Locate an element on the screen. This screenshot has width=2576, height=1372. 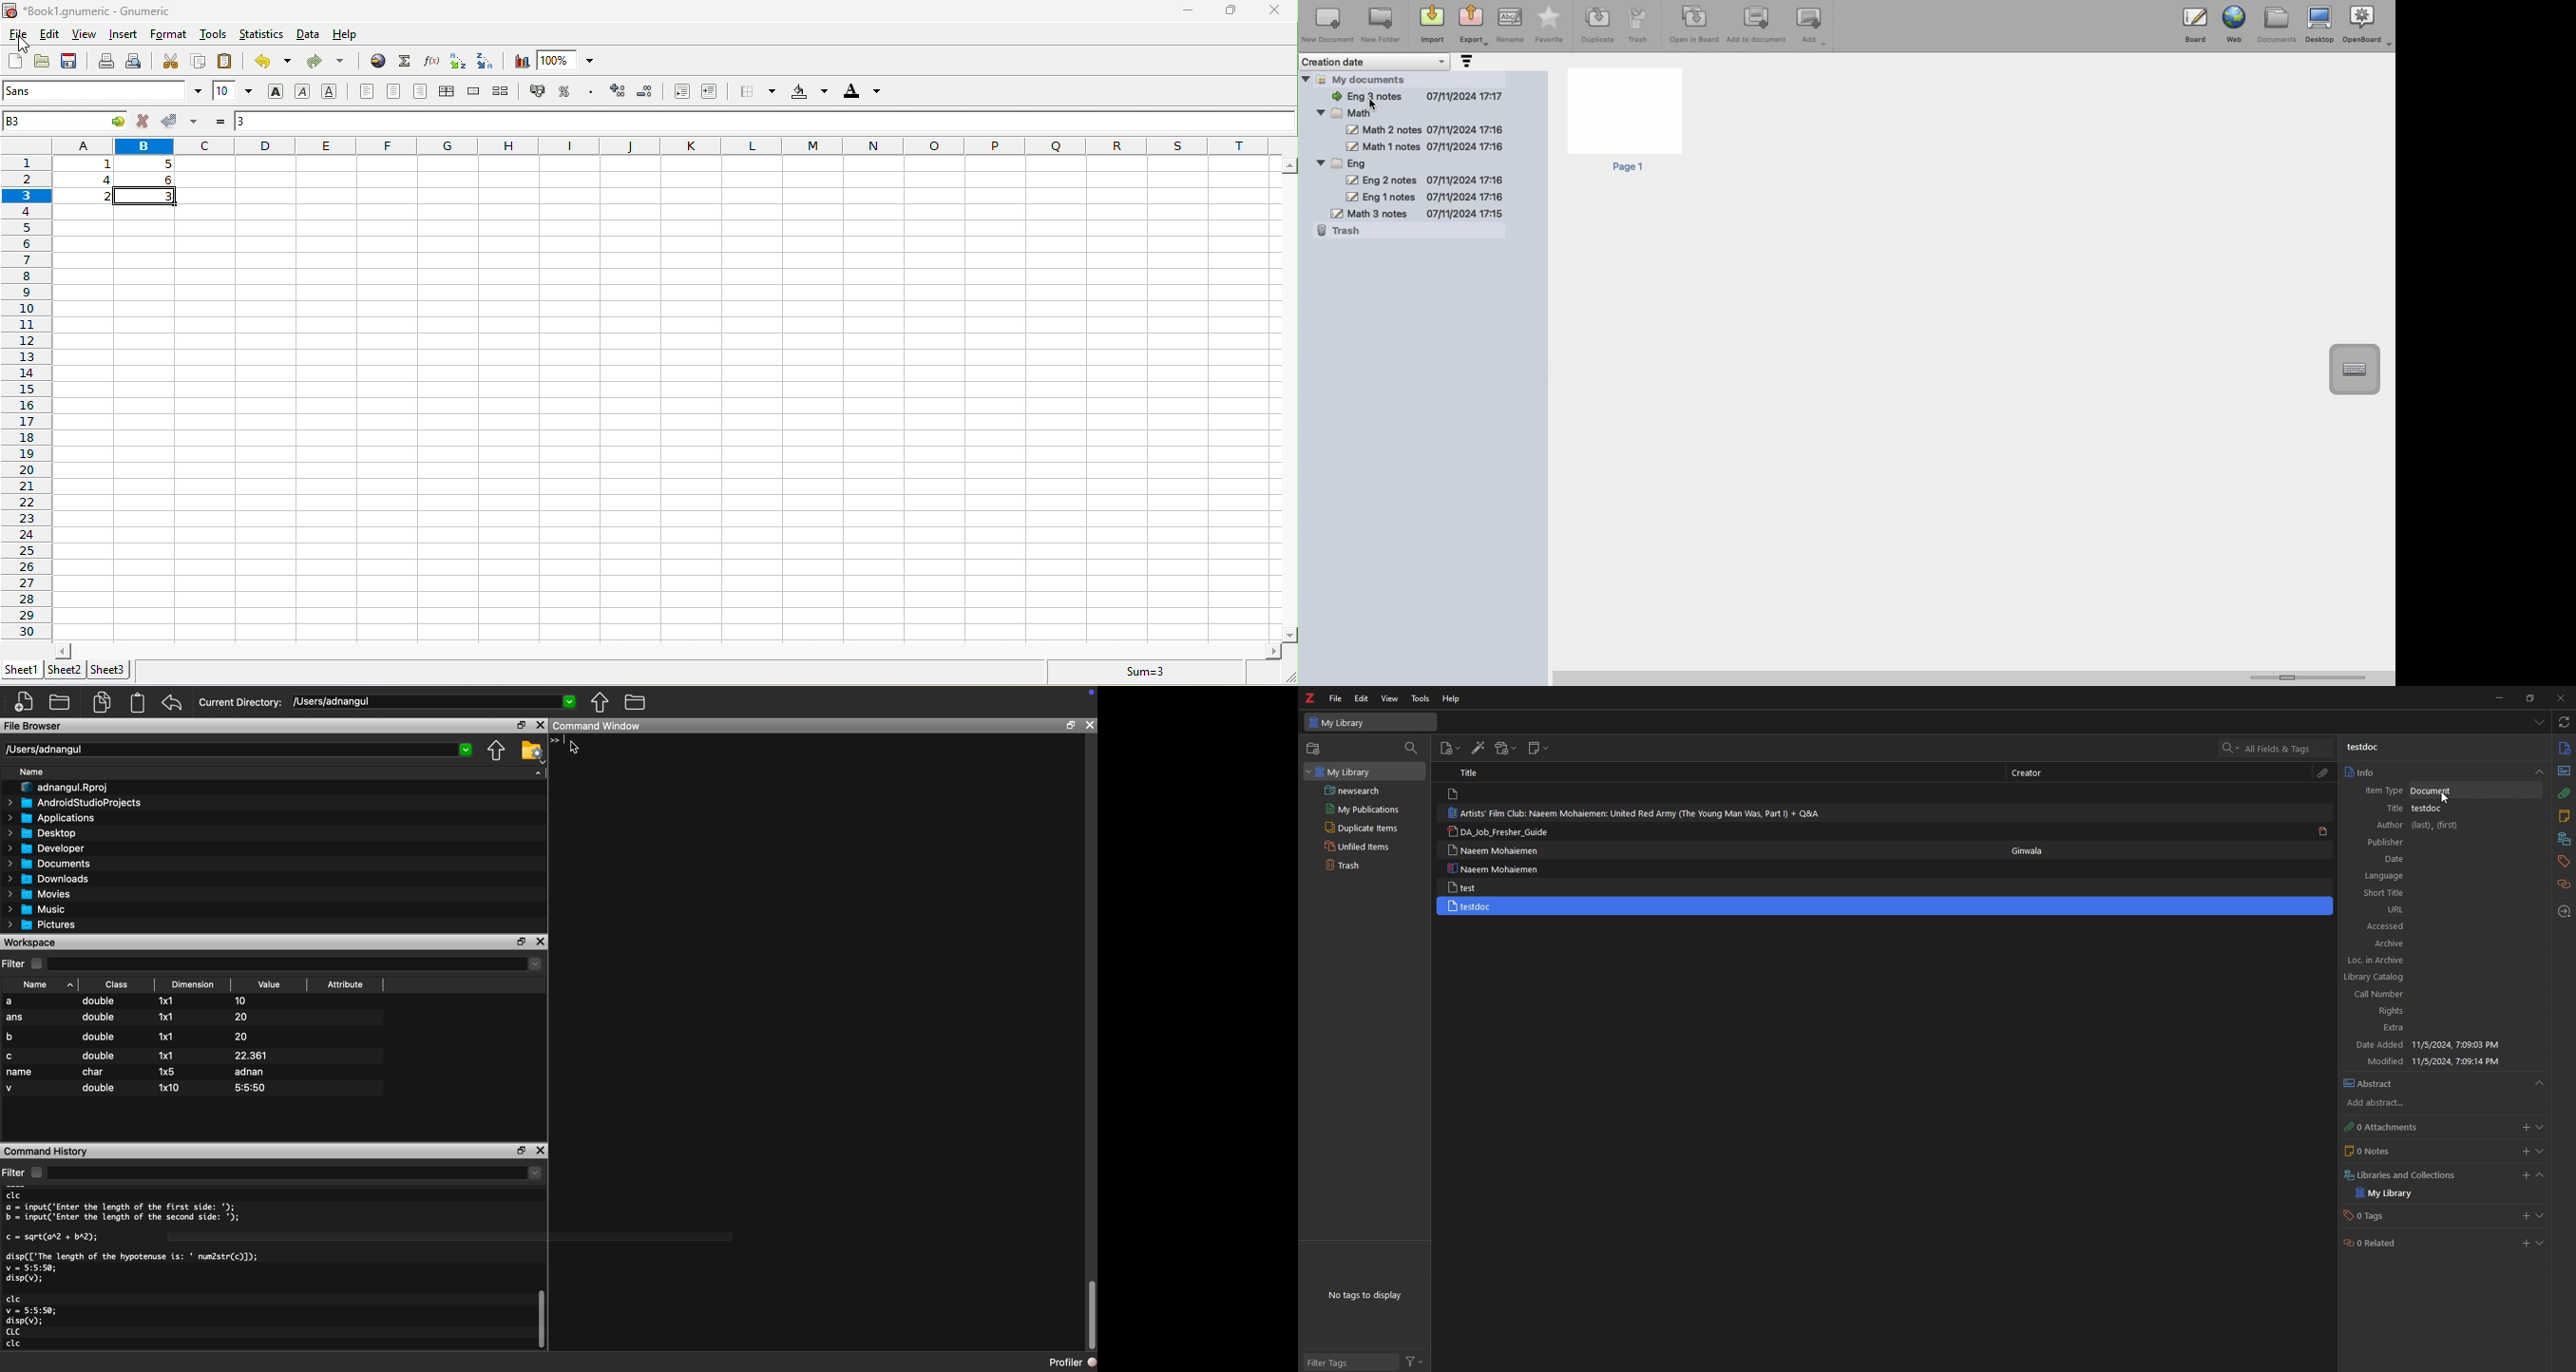
print is located at coordinates (105, 63).